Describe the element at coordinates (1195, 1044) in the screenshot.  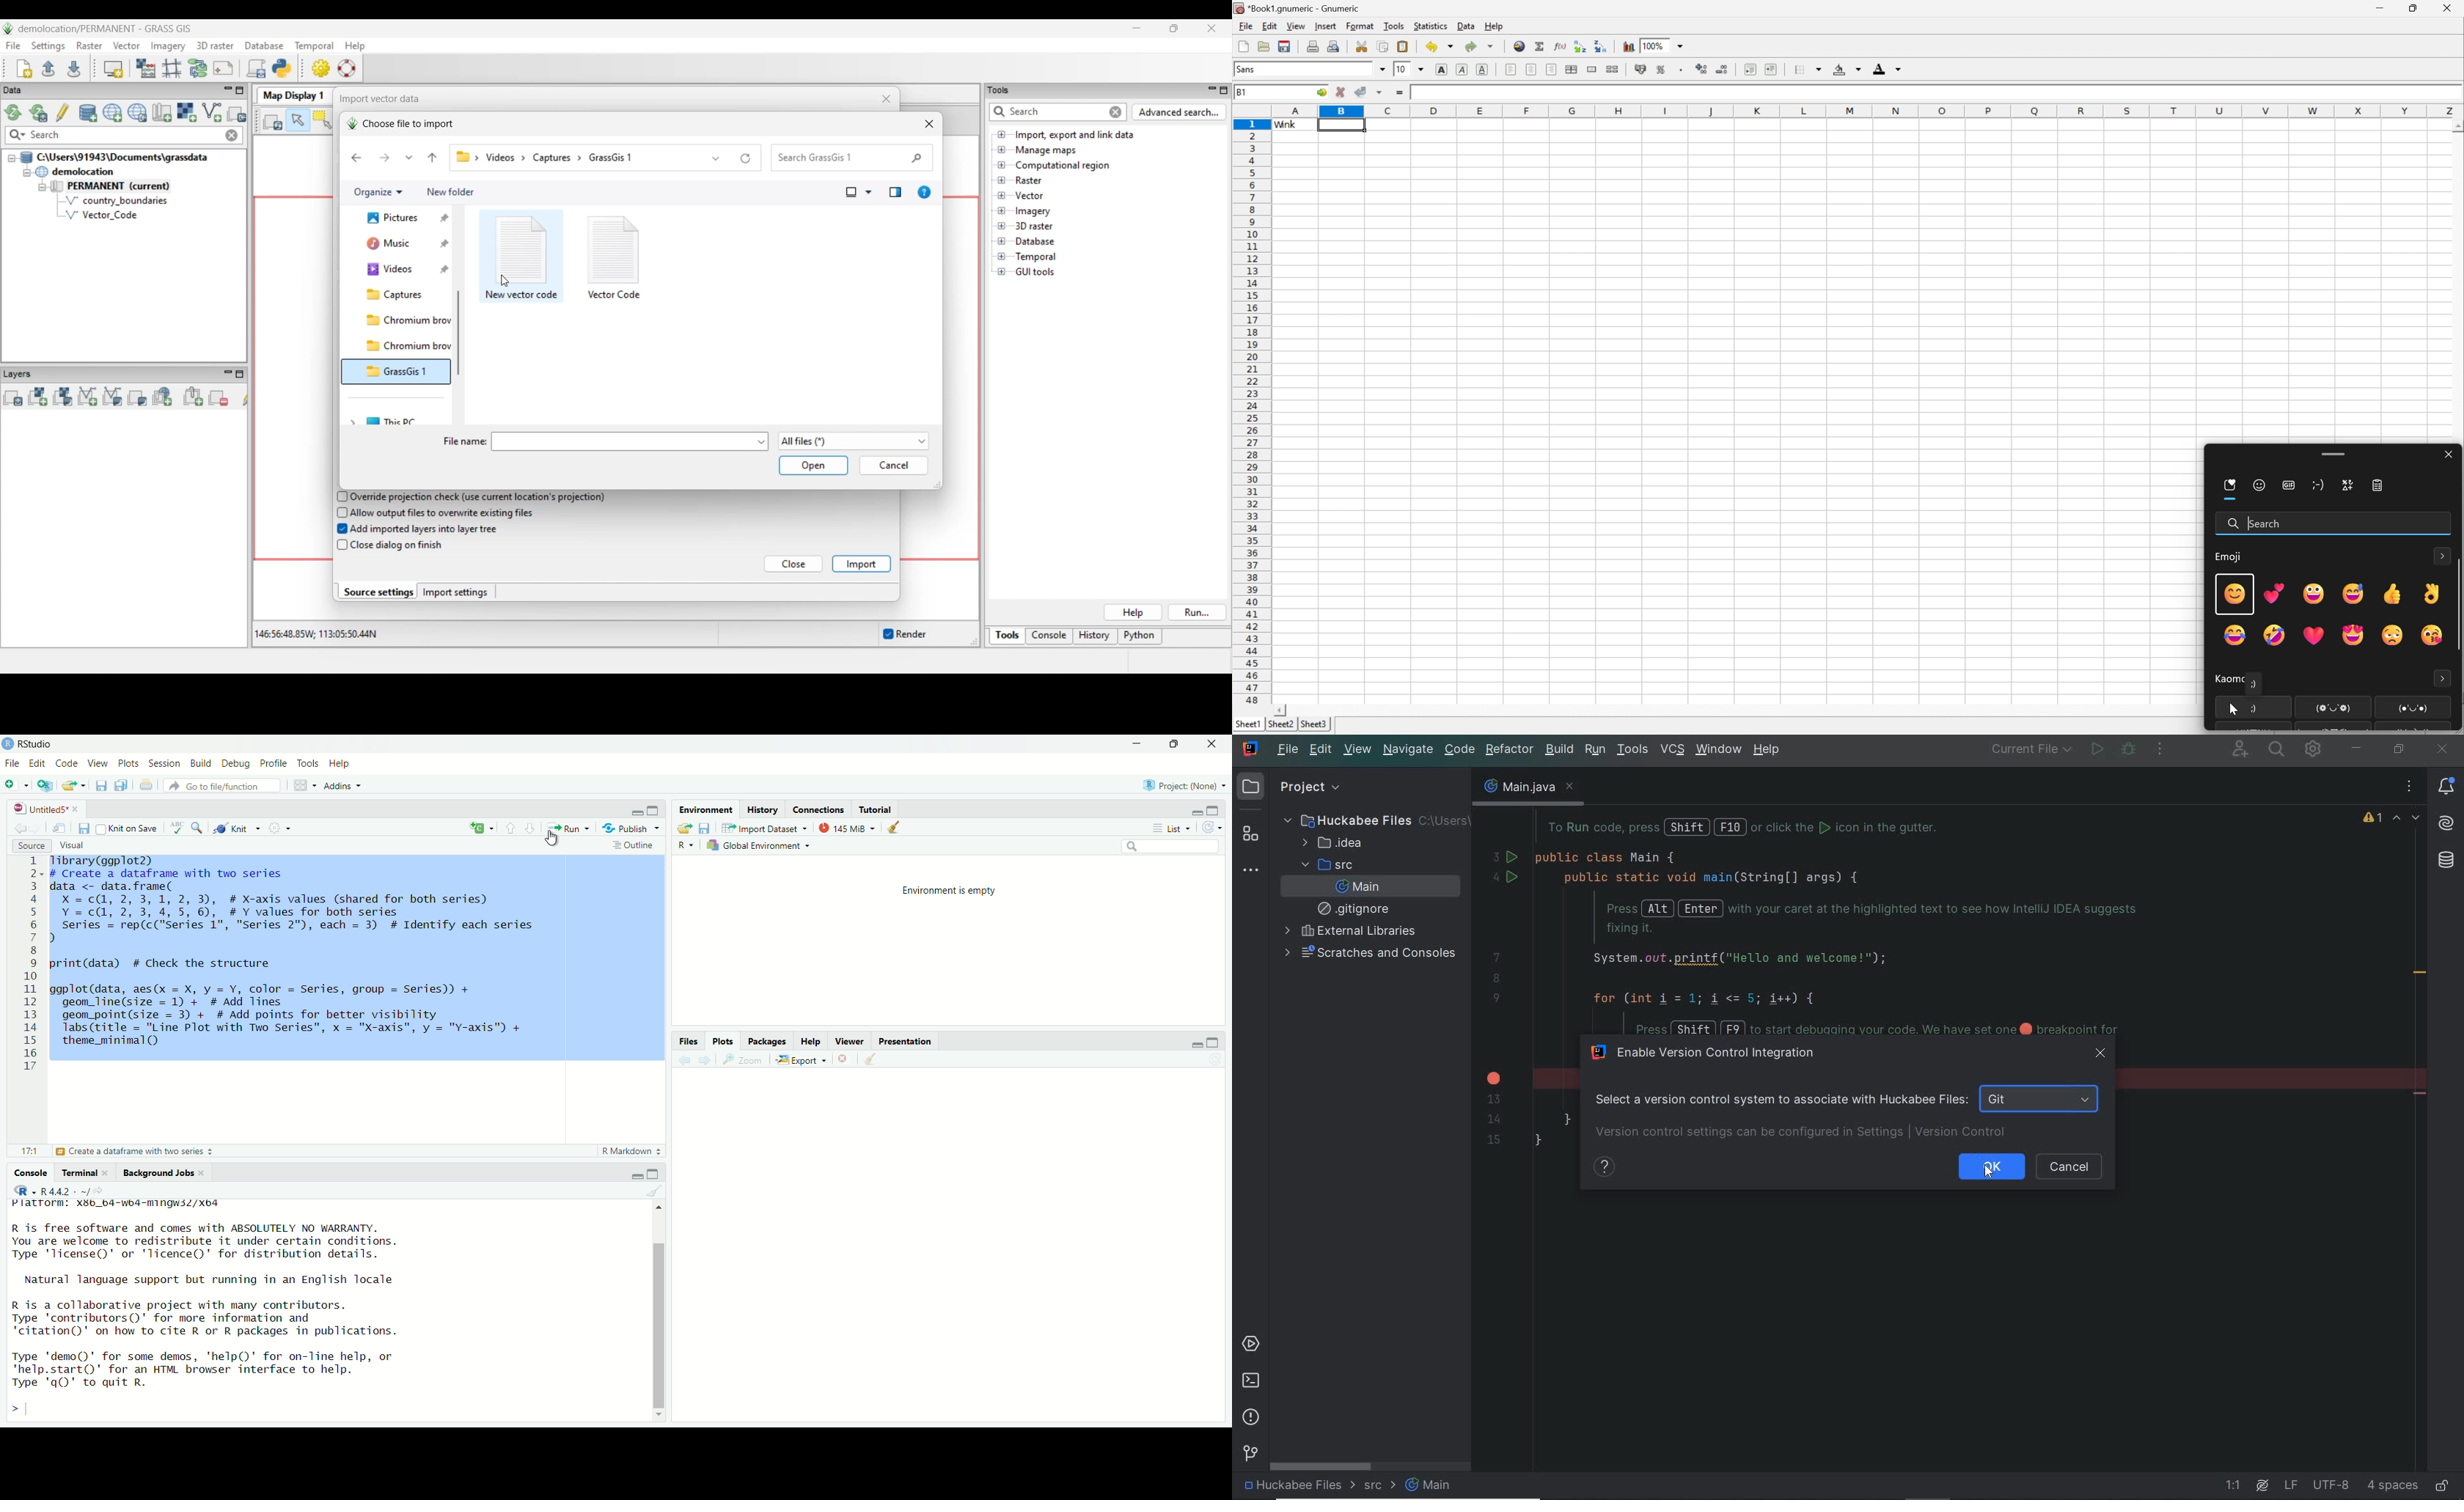
I see `minimize` at that location.